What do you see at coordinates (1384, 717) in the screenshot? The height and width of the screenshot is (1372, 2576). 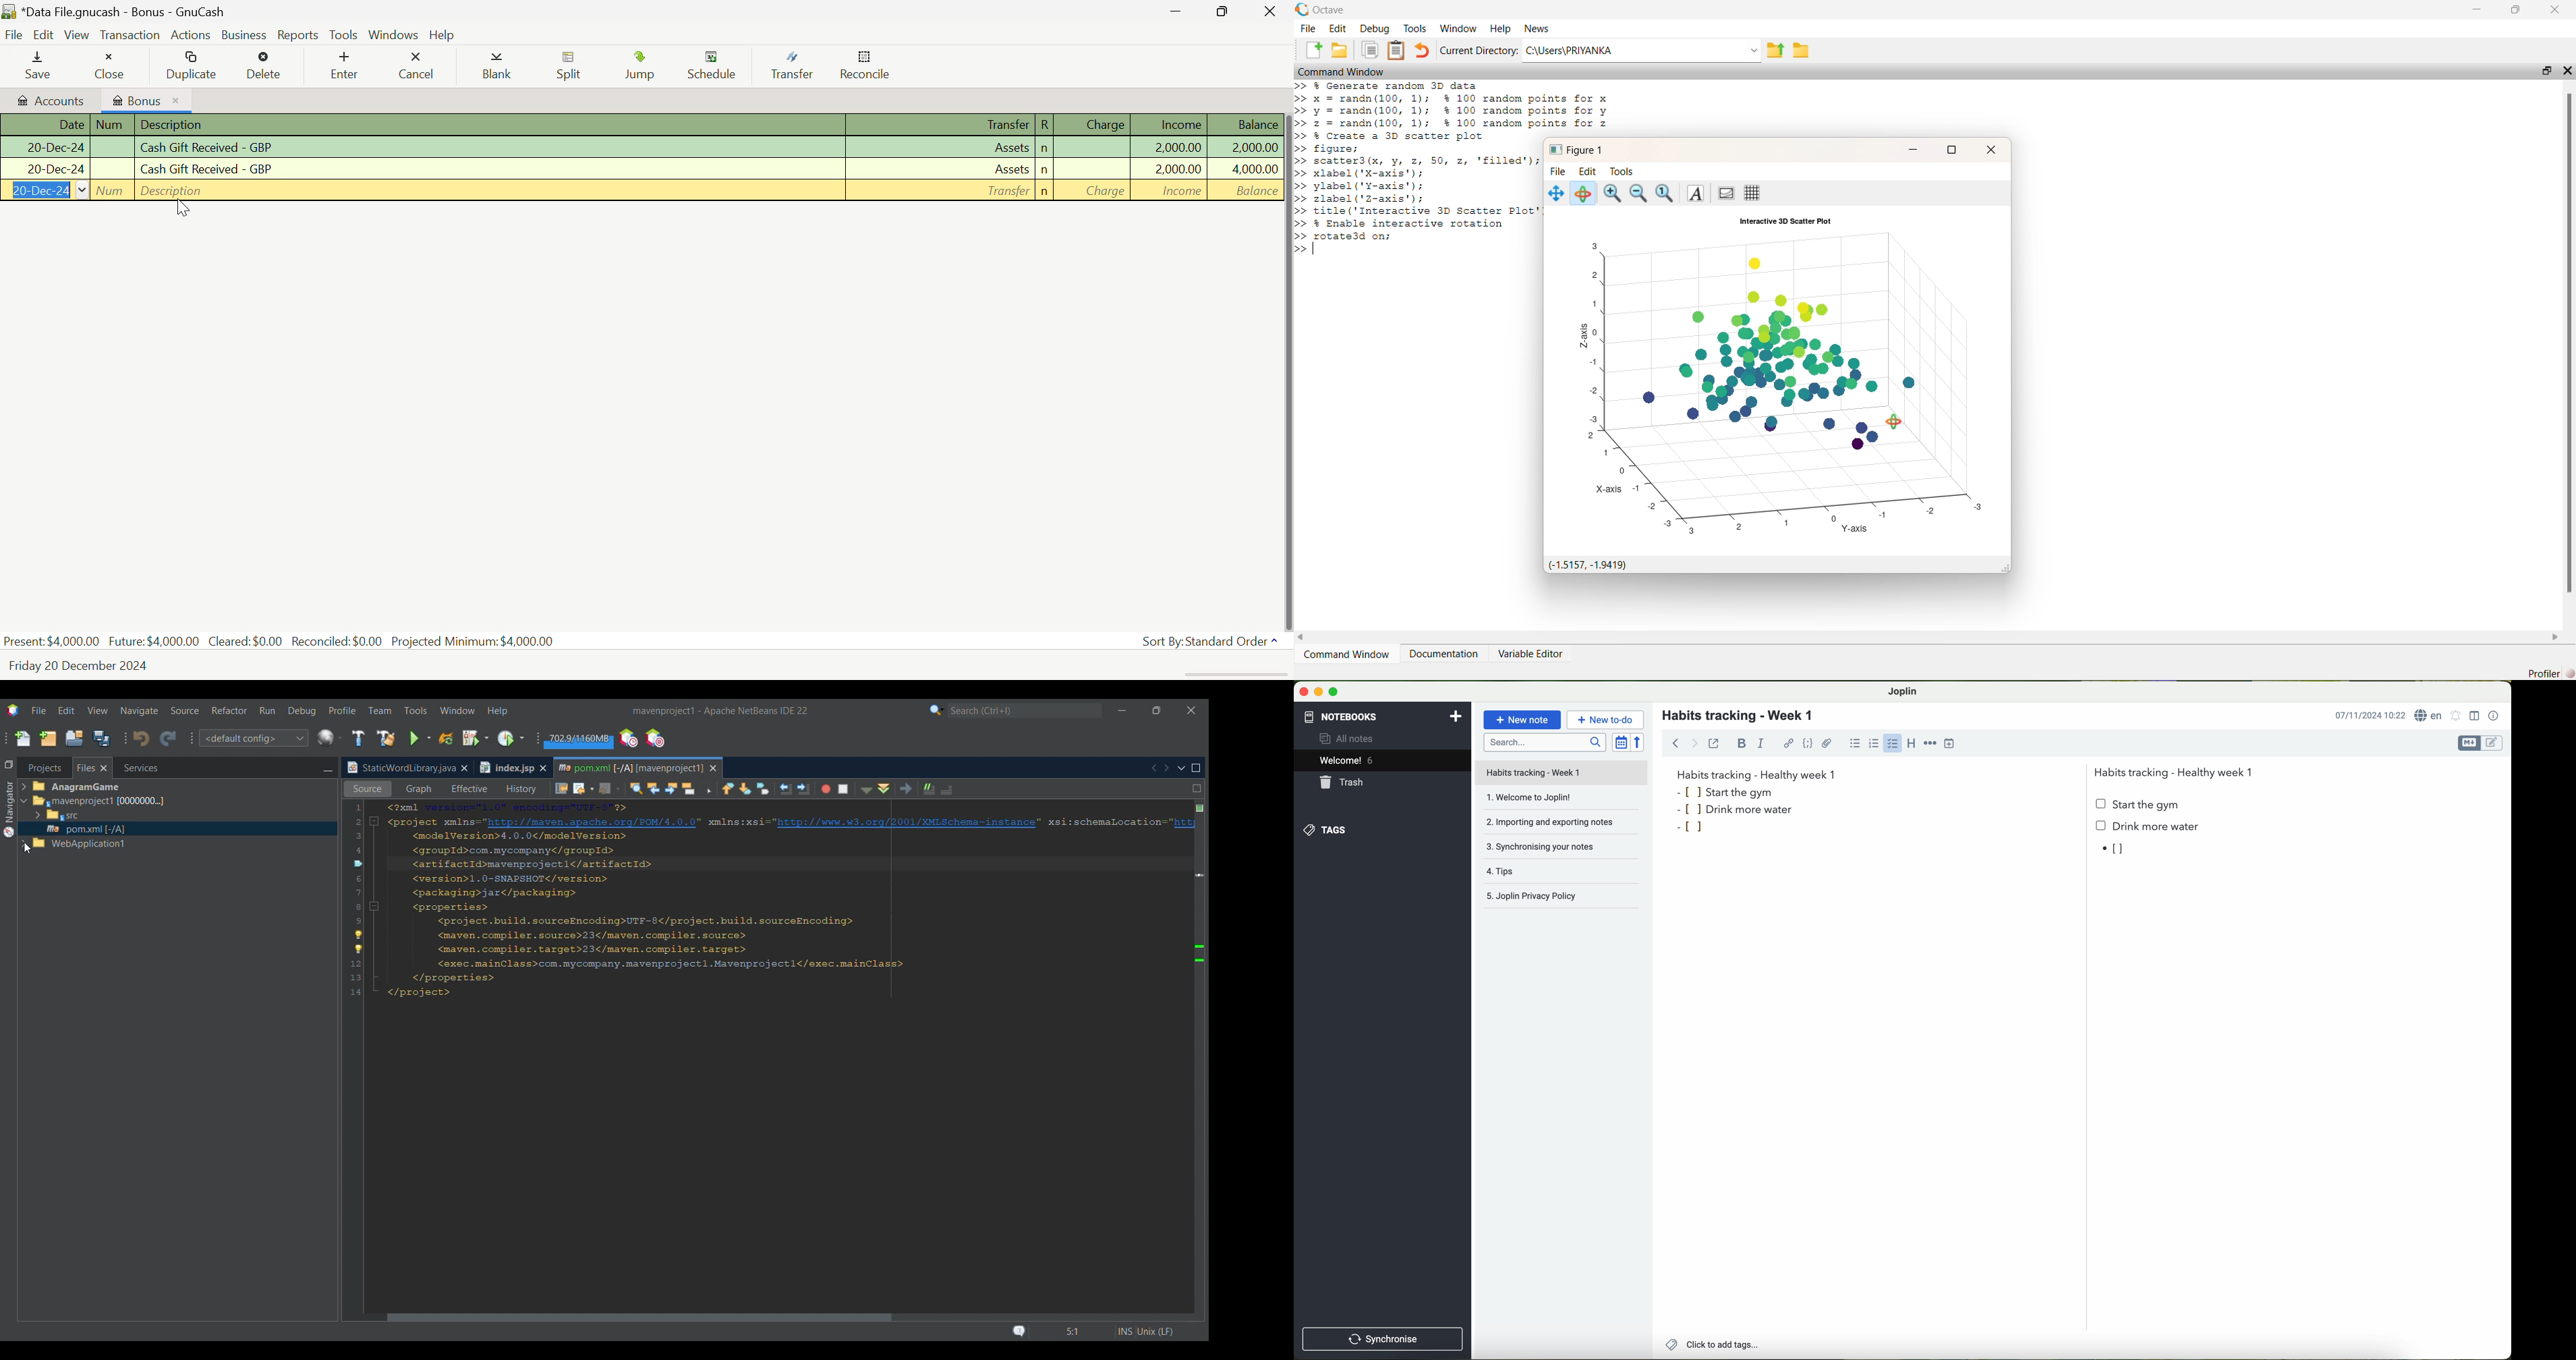 I see `notebooks tab` at bounding box center [1384, 717].